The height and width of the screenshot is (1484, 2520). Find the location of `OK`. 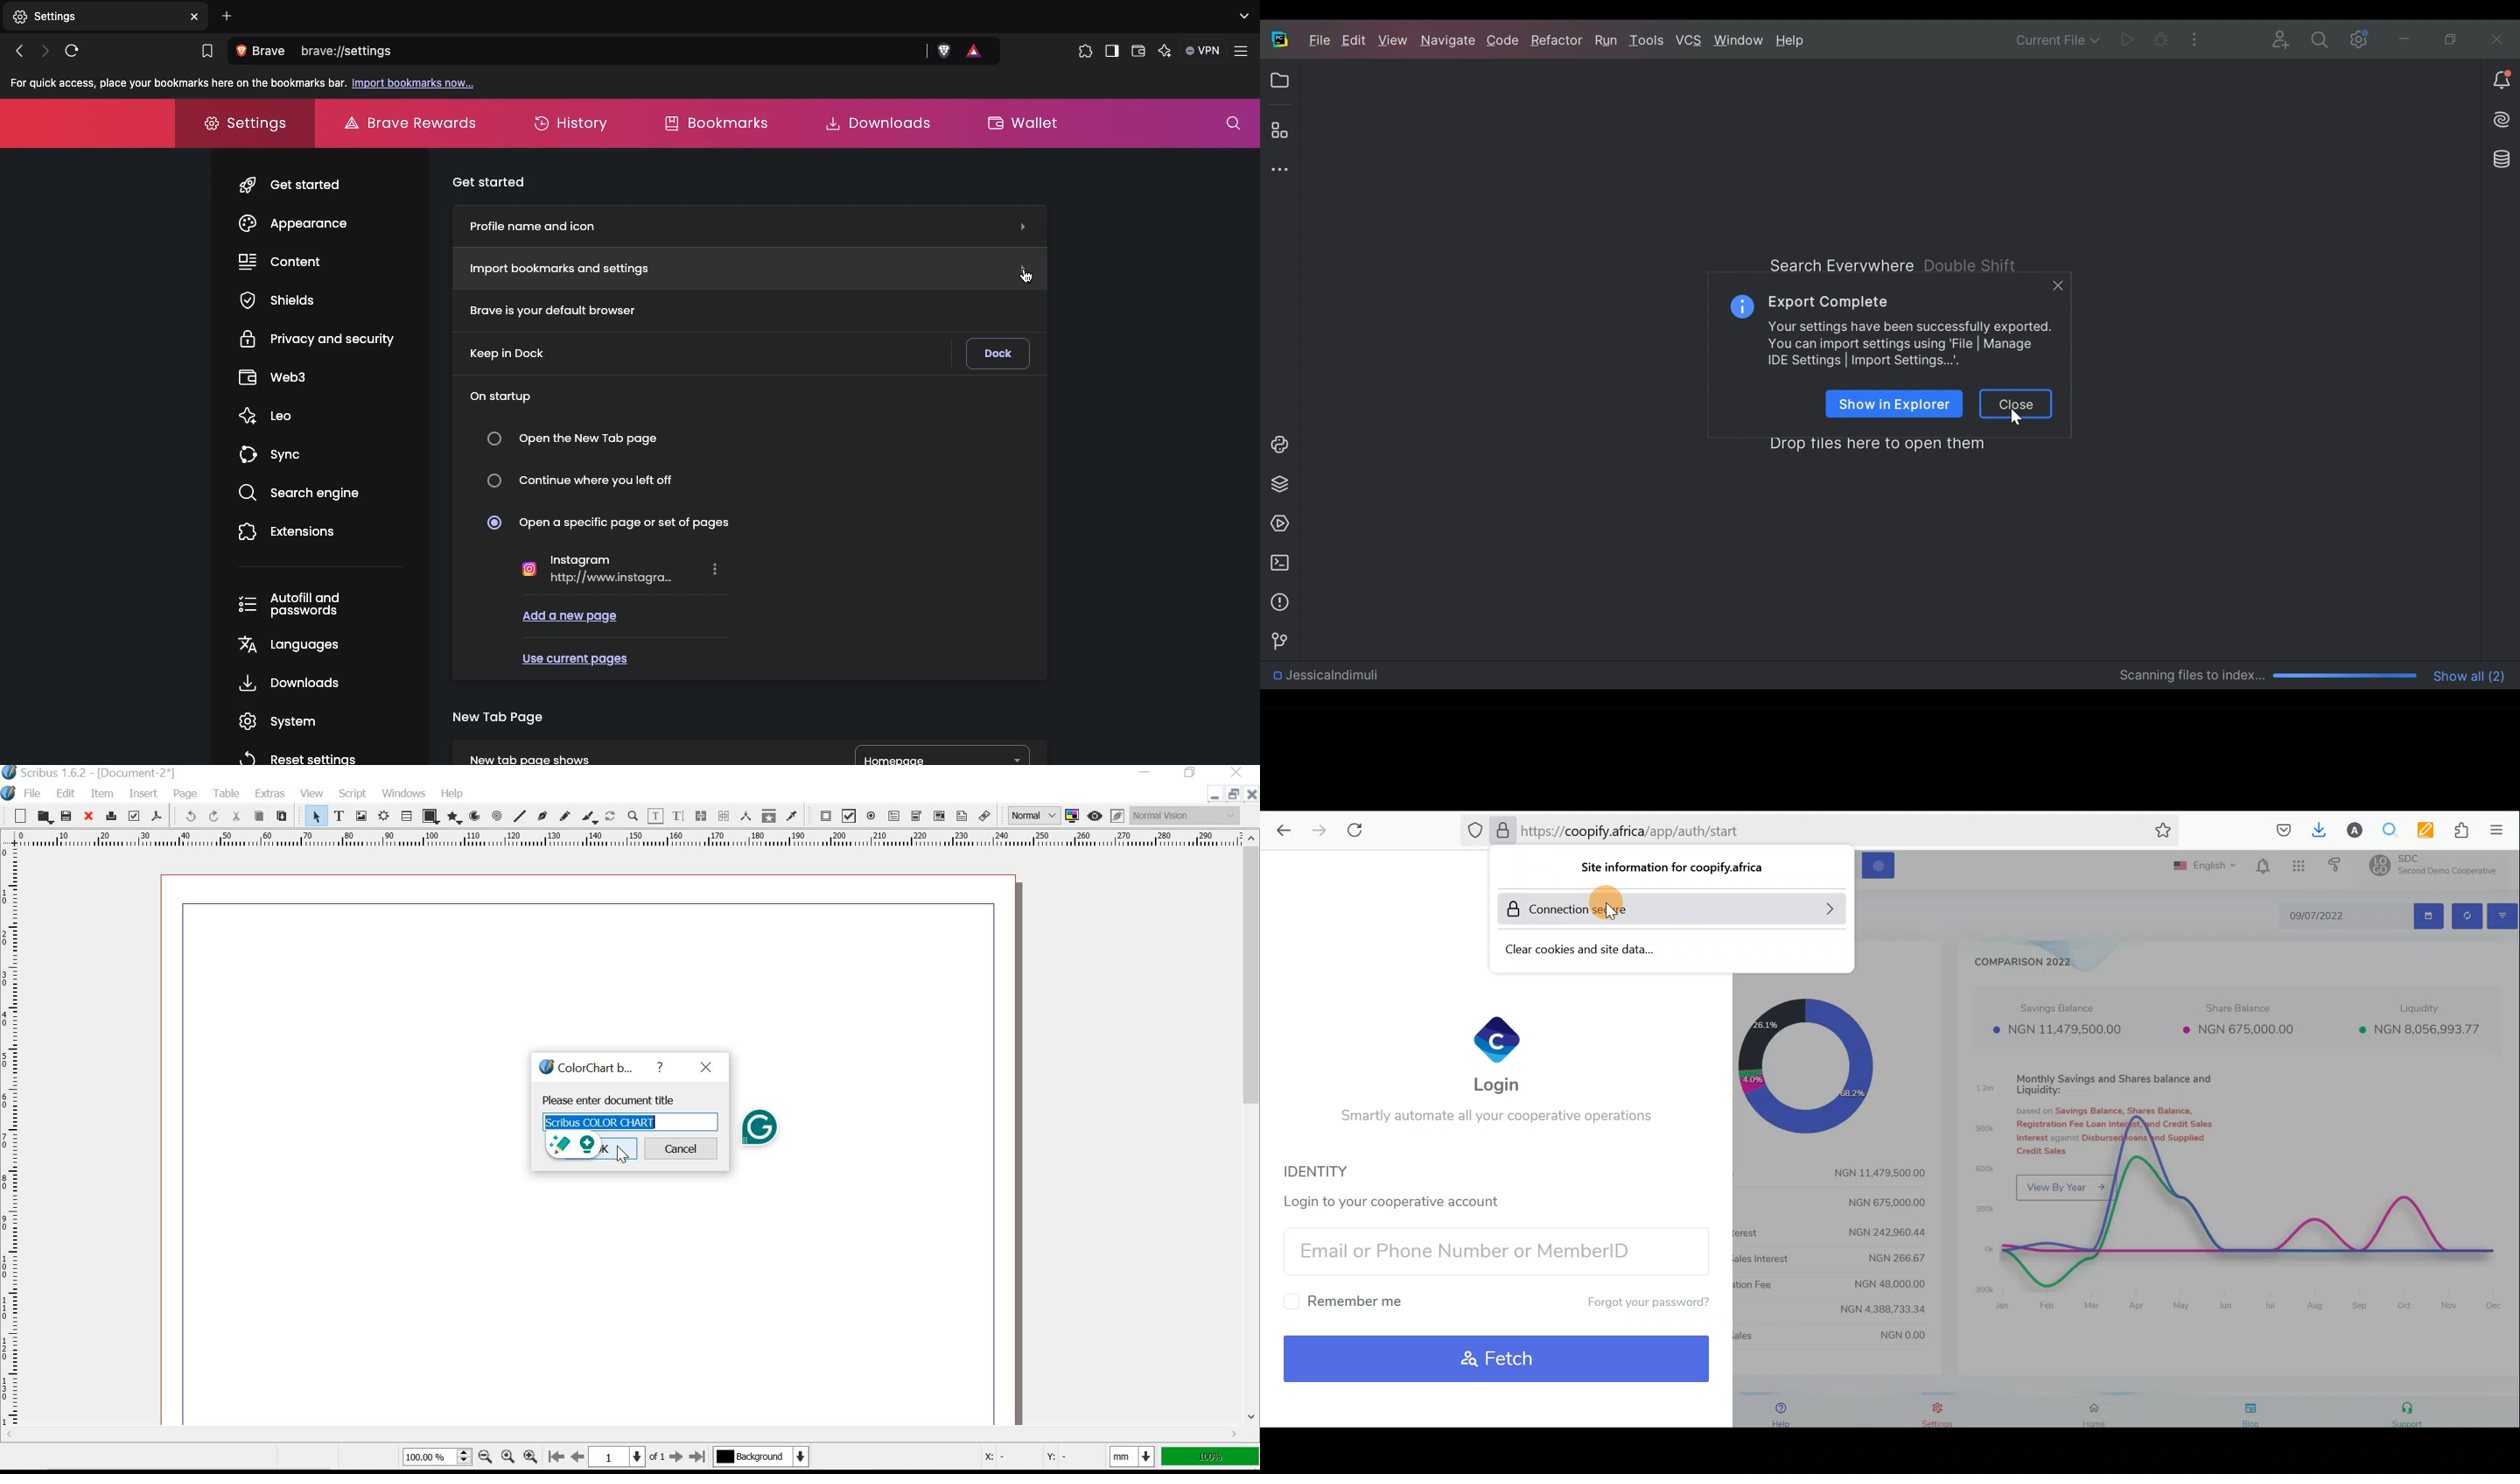

OK is located at coordinates (619, 1148).